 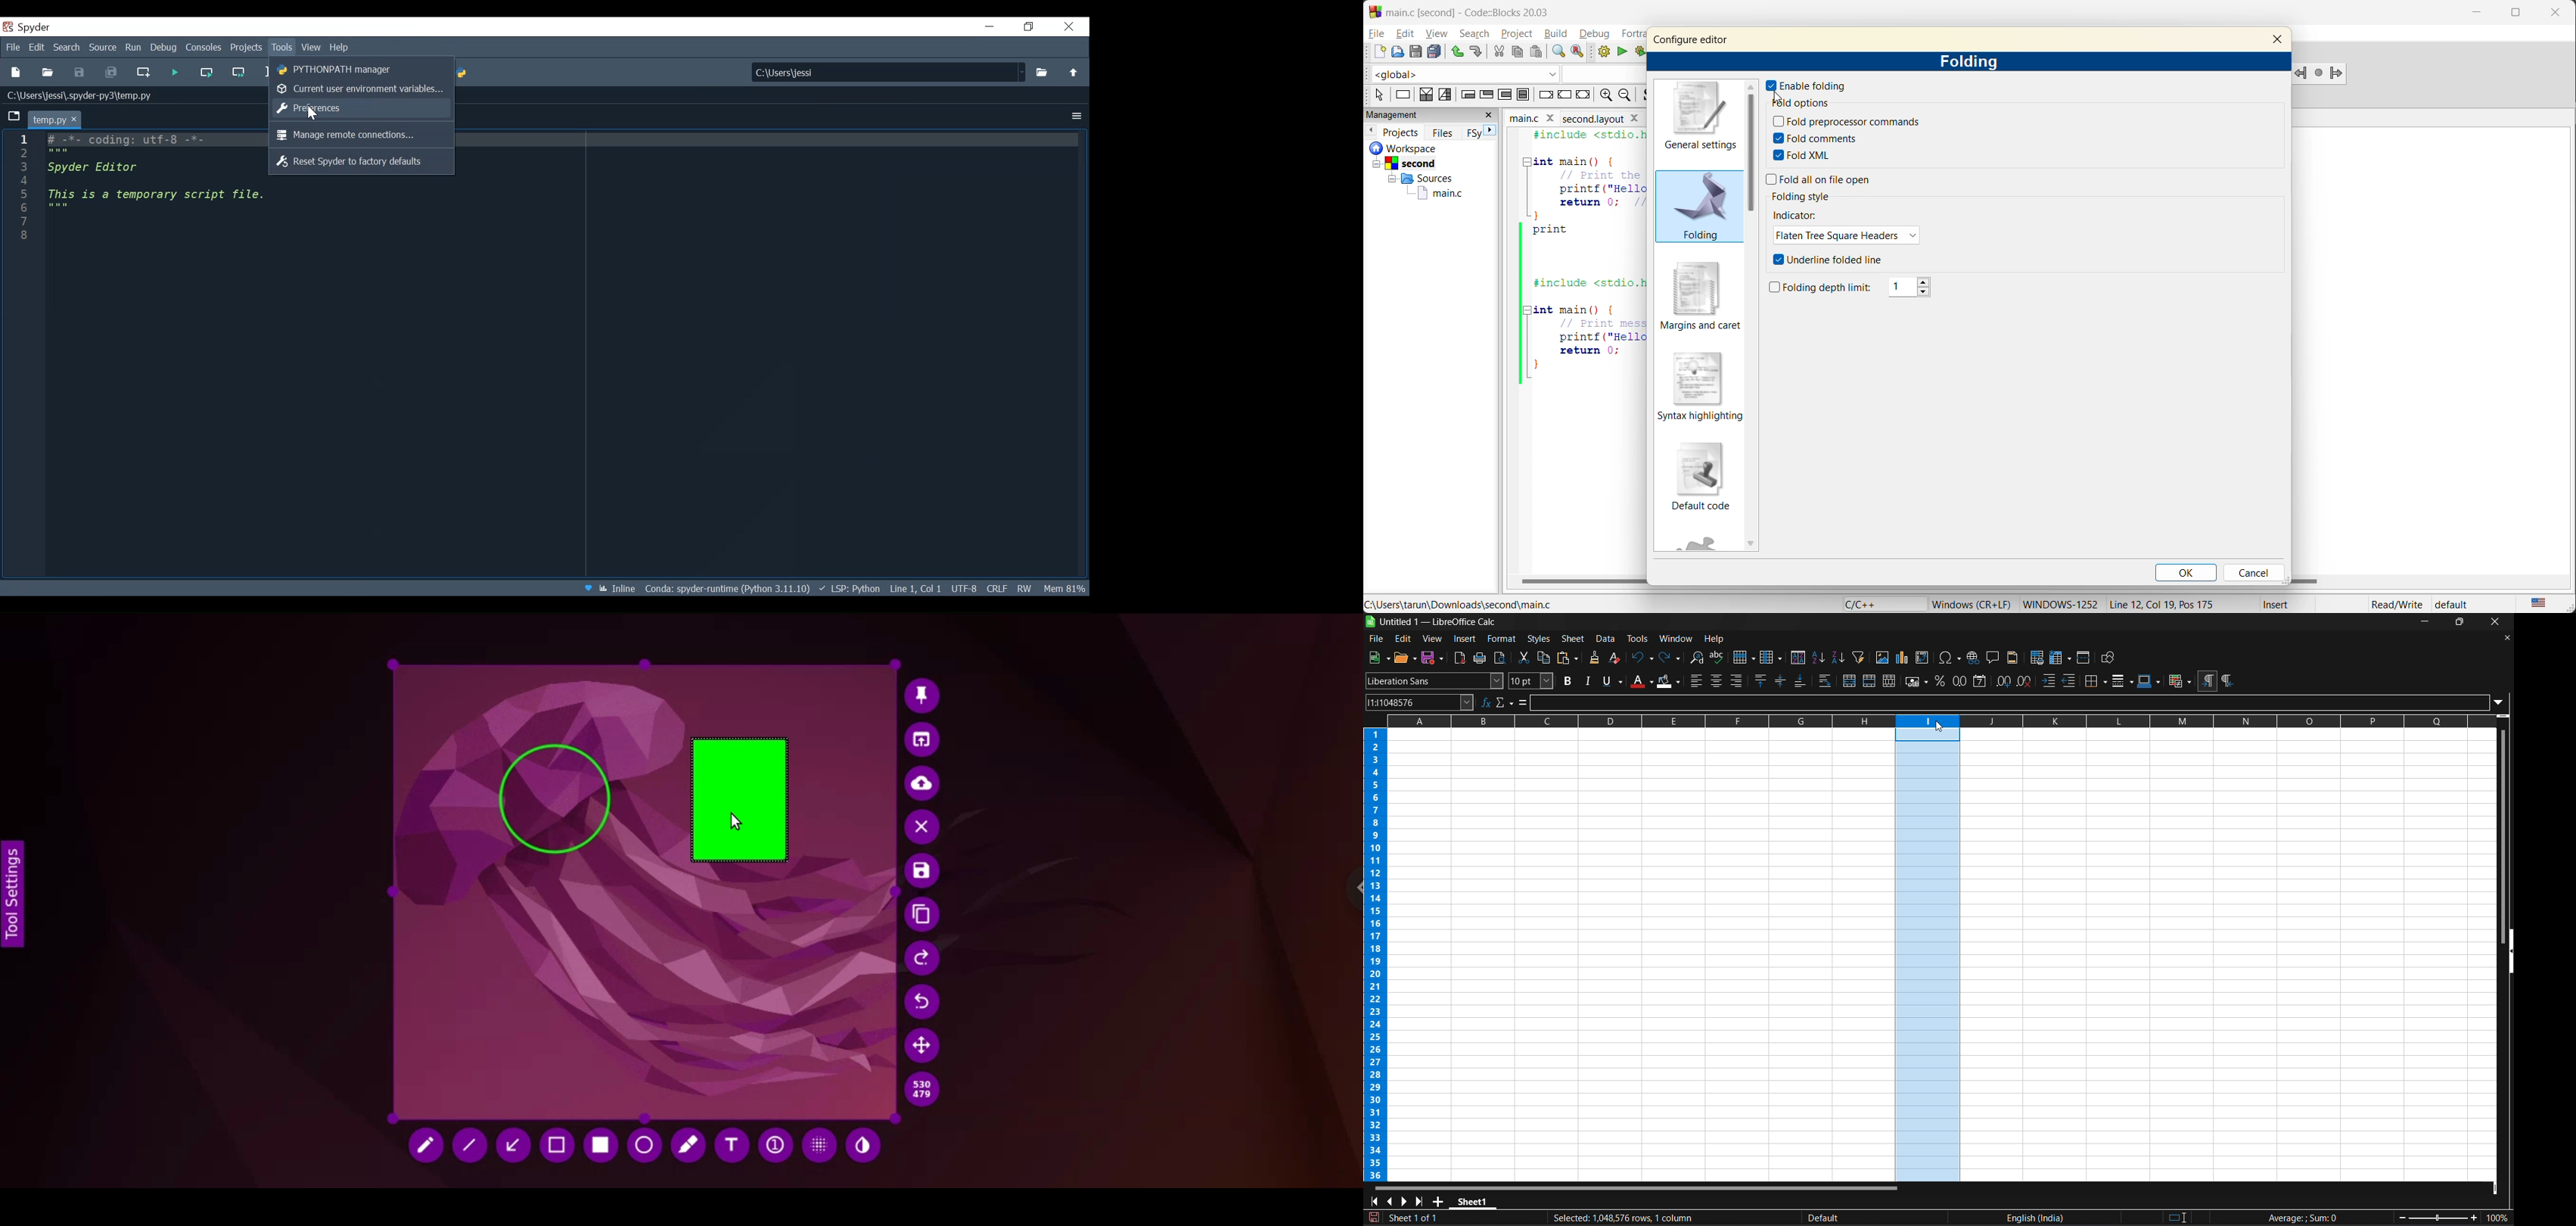 What do you see at coordinates (1567, 96) in the screenshot?
I see `continue instruction` at bounding box center [1567, 96].